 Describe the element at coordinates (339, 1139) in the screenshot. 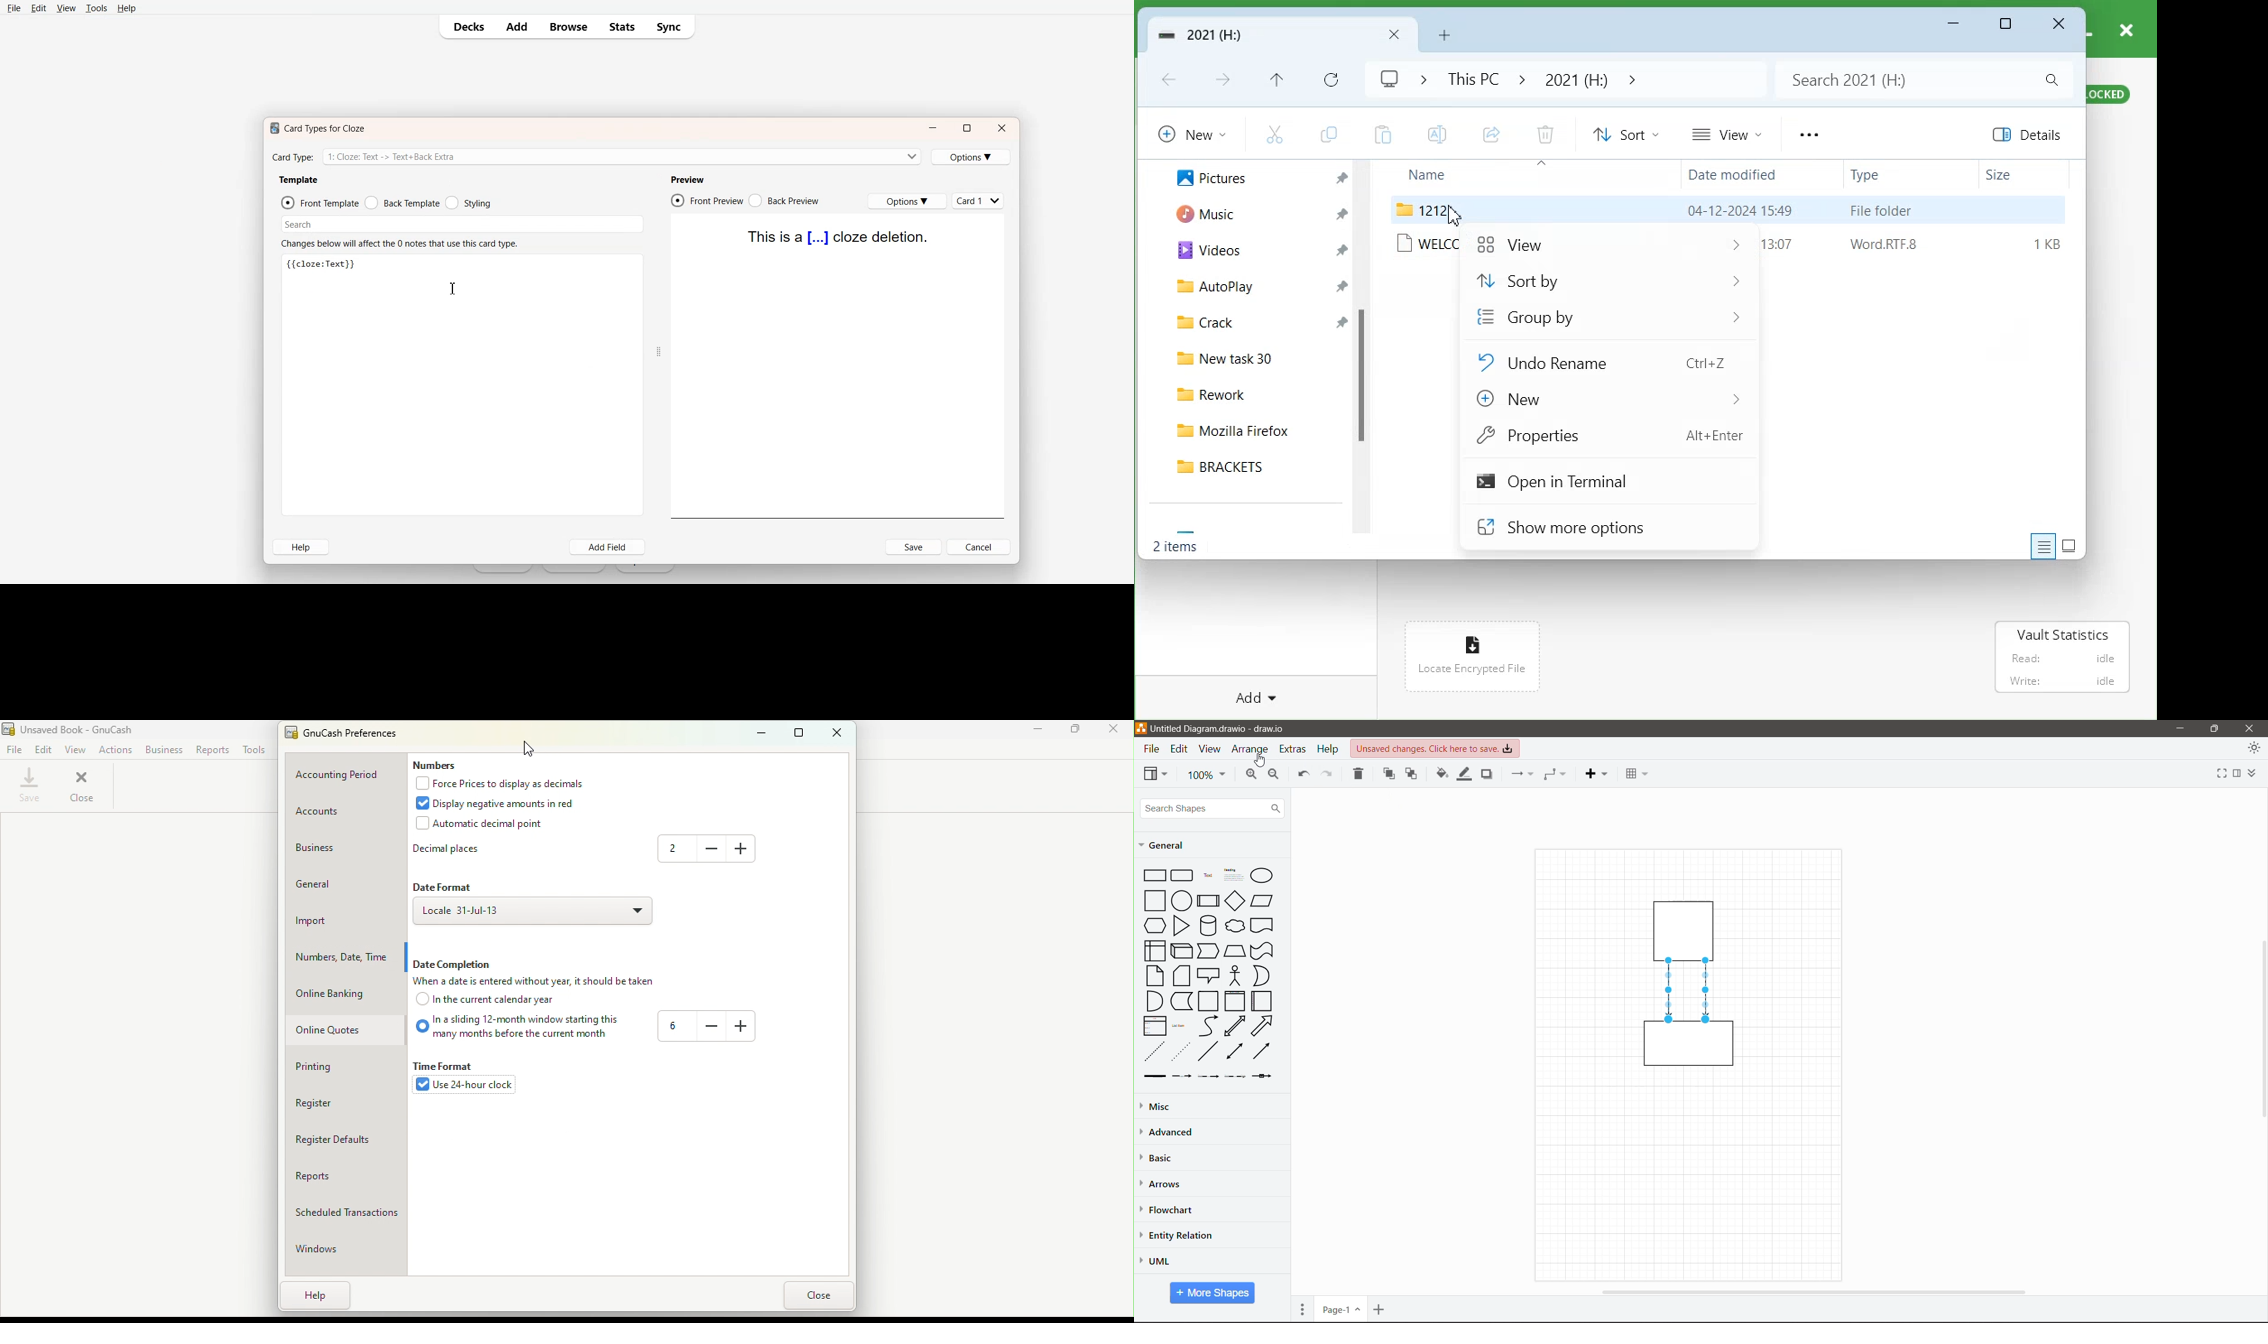

I see `Register defaults` at that location.